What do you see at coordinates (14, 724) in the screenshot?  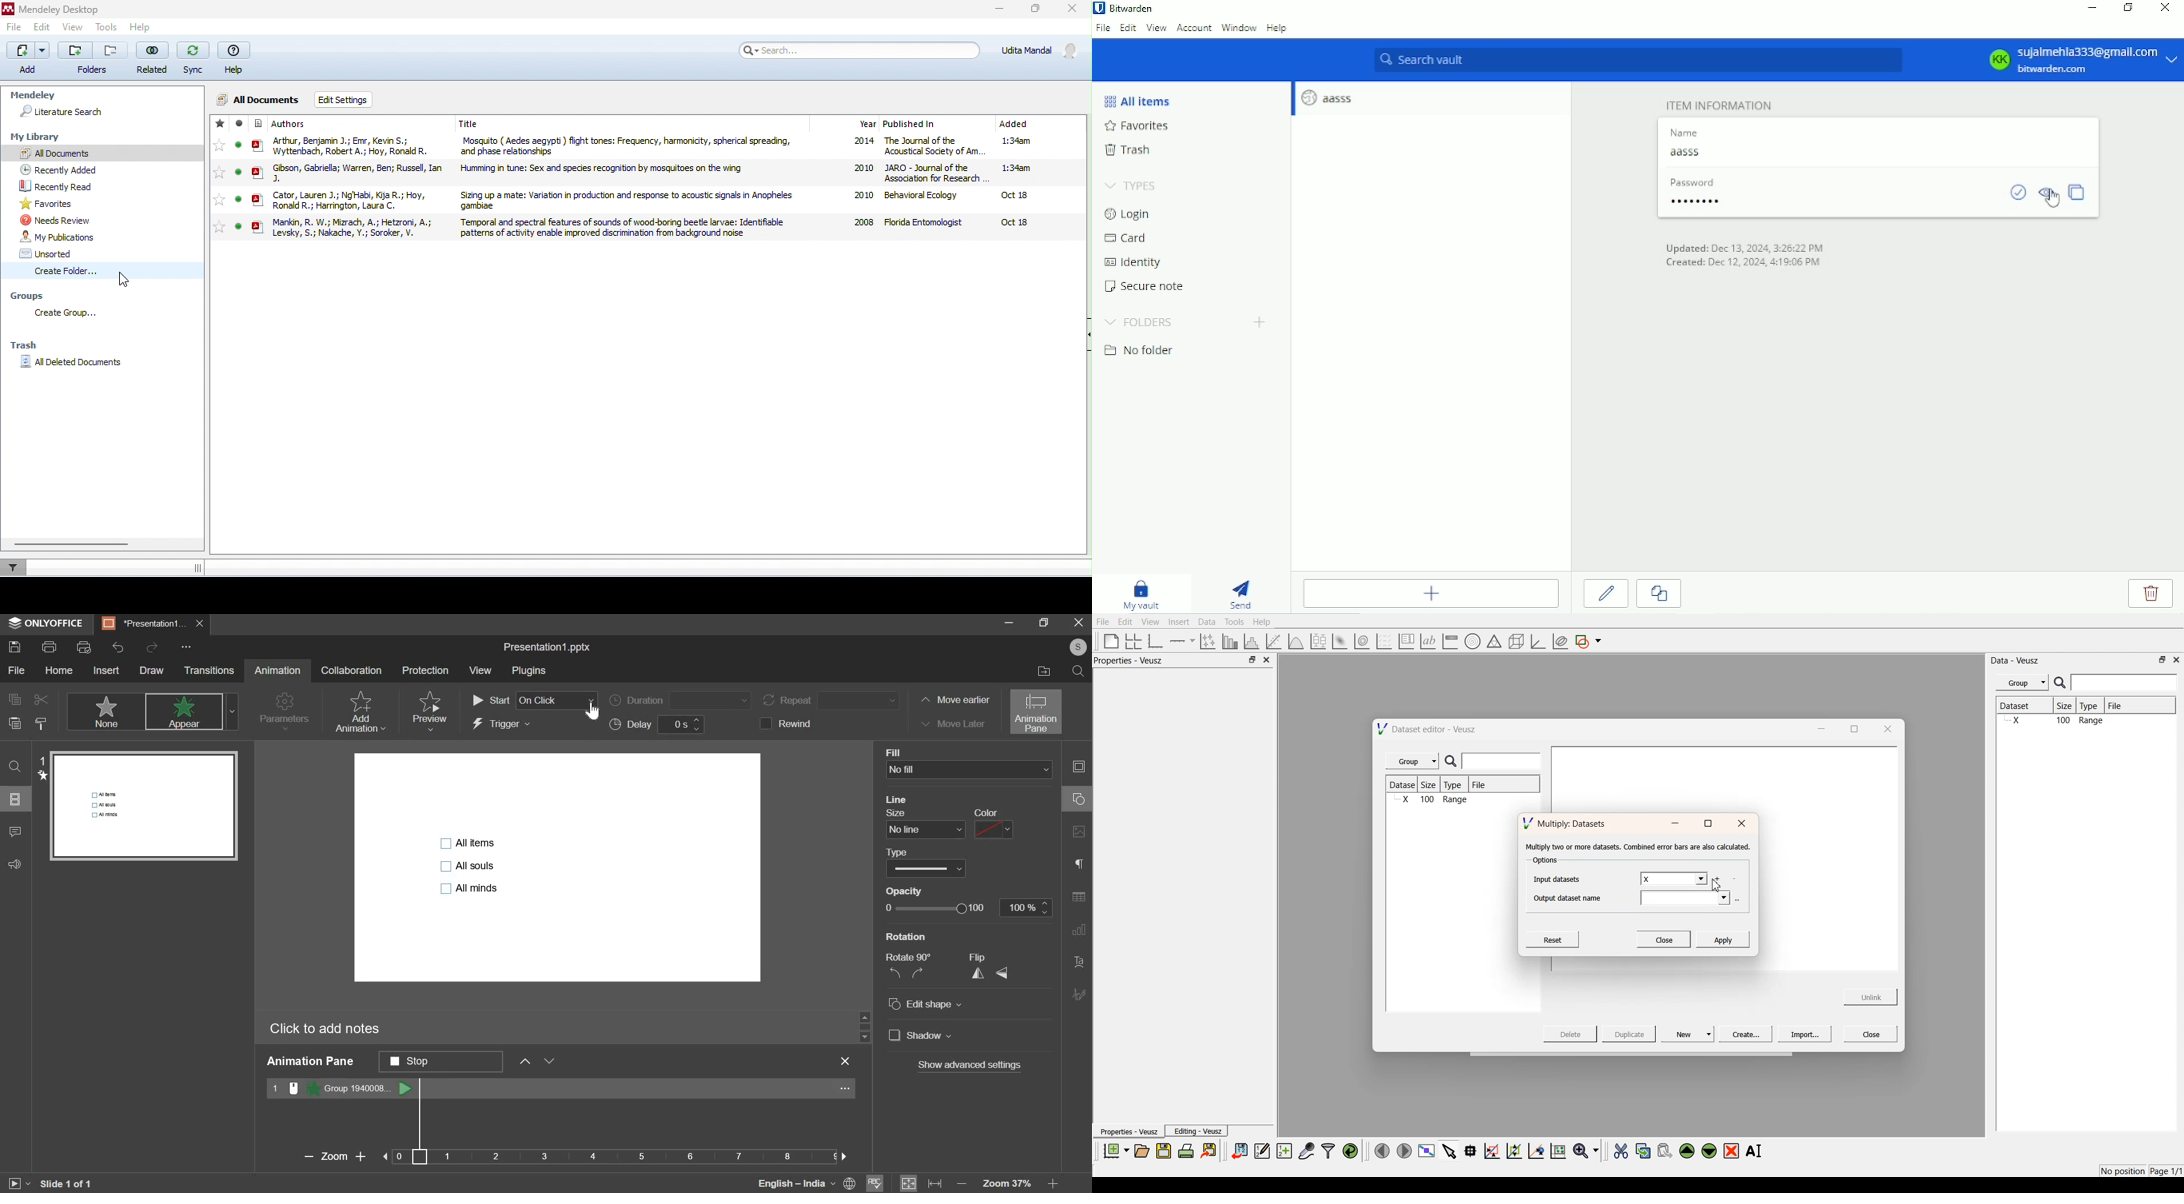 I see `paste` at bounding box center [14, 724].